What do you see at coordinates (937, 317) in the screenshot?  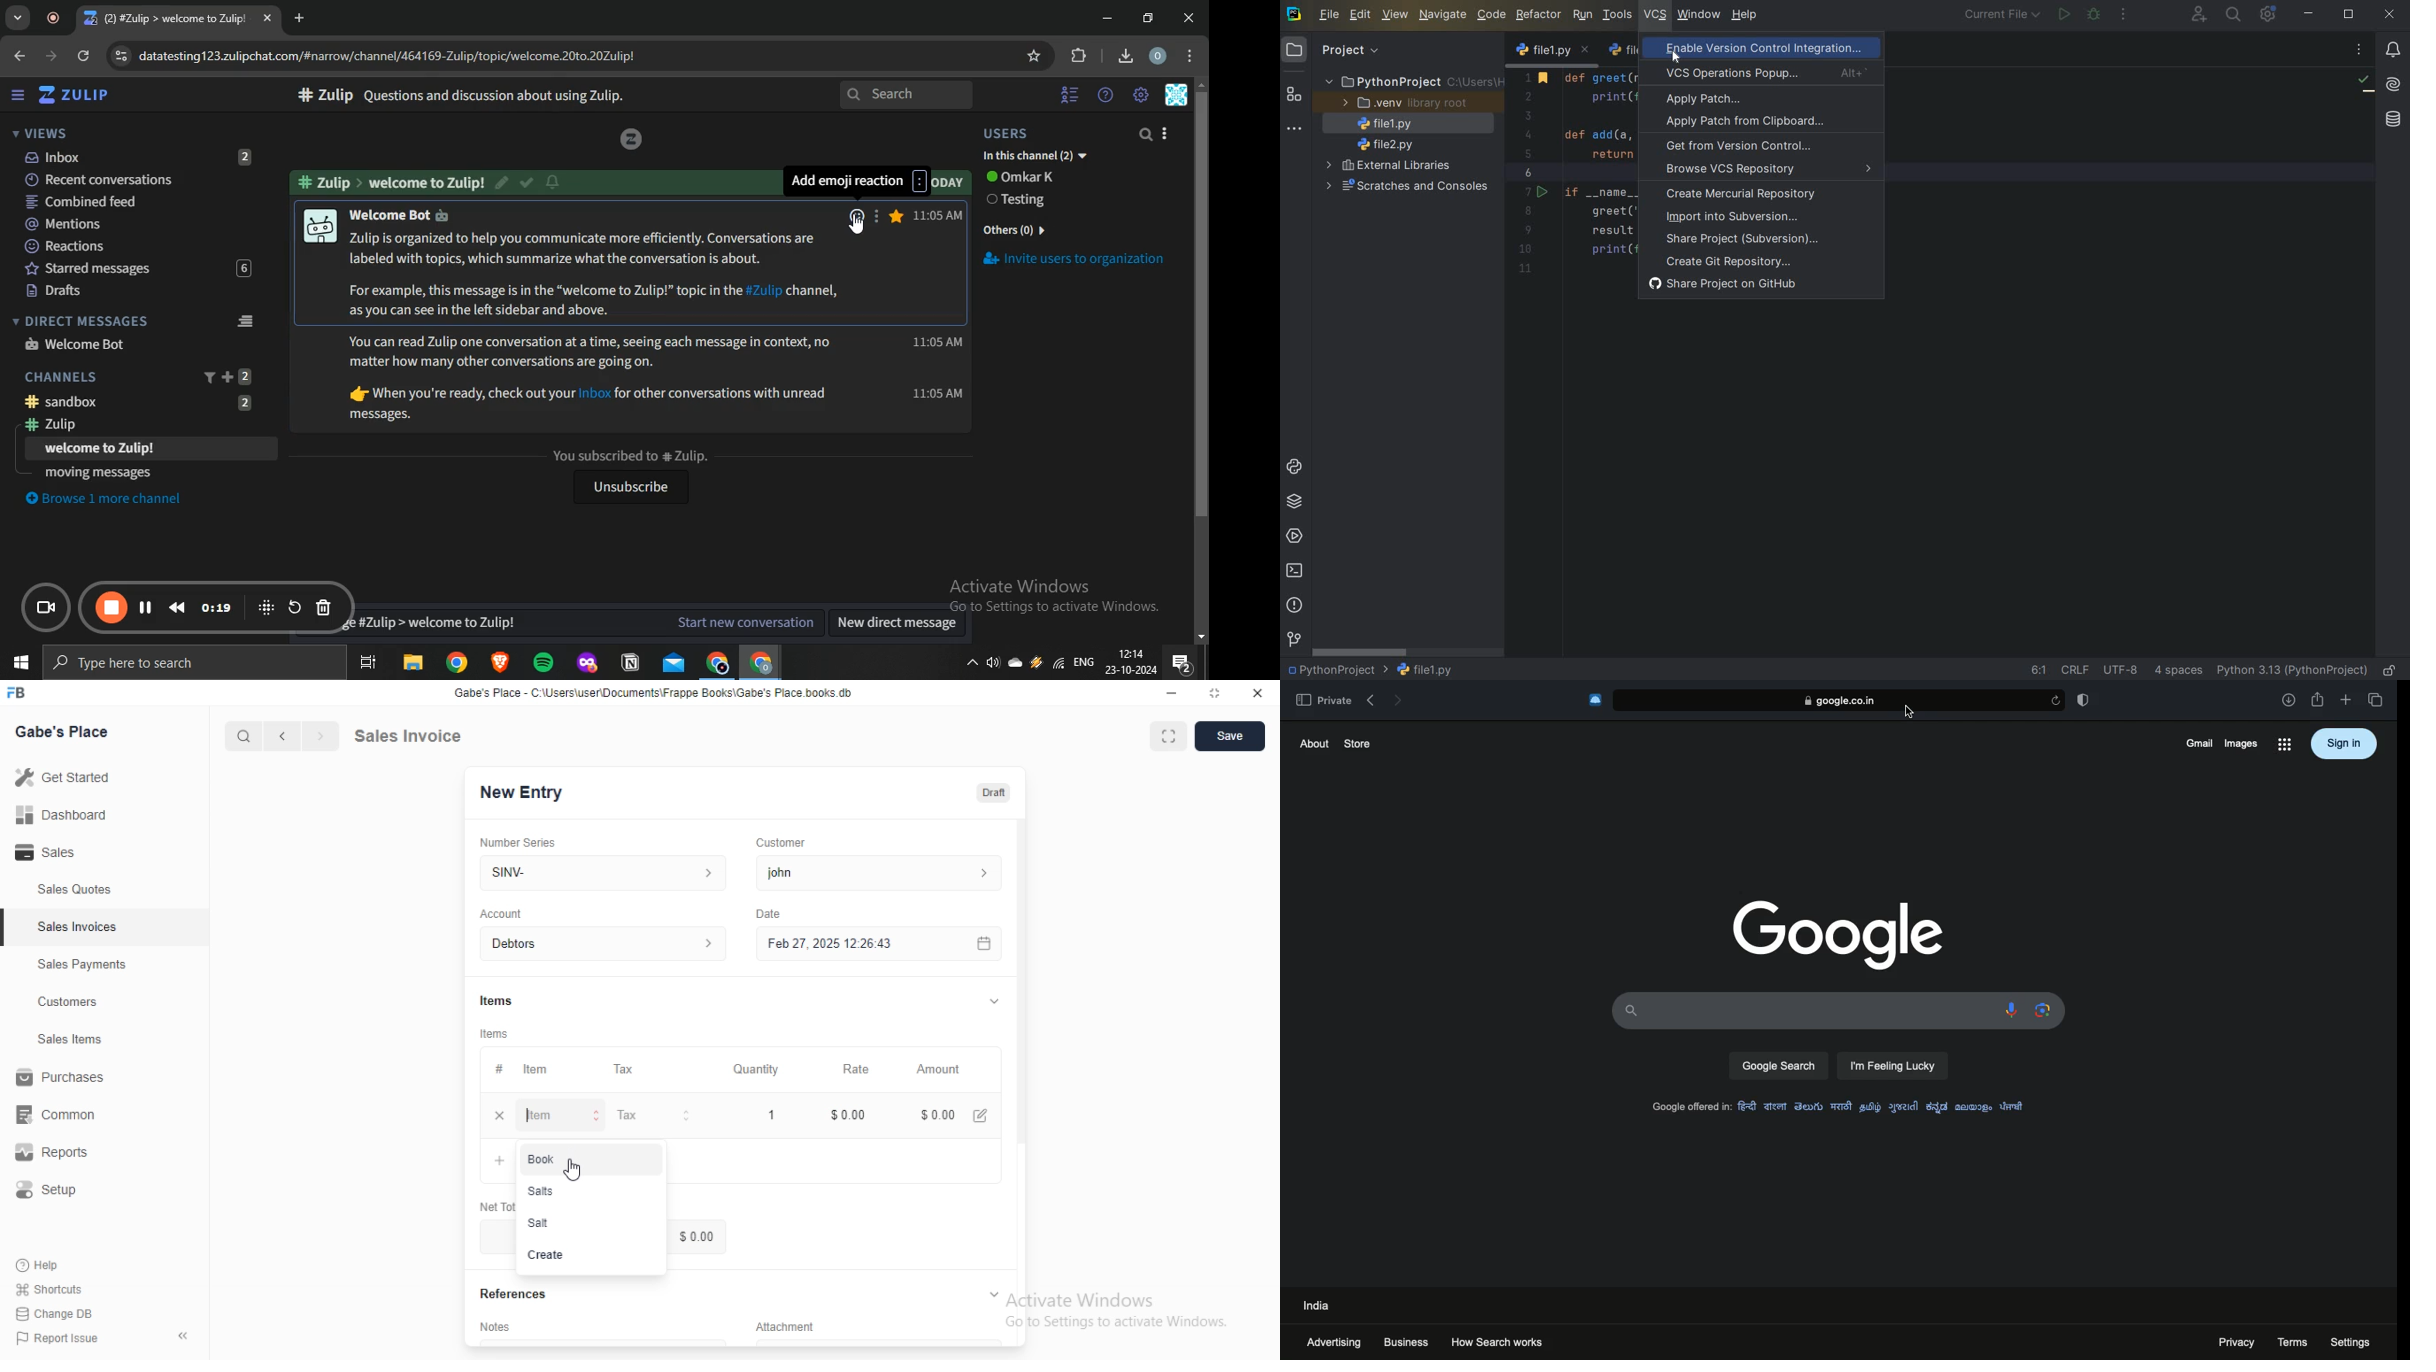 I see `time` at bounding box center [937, 317].